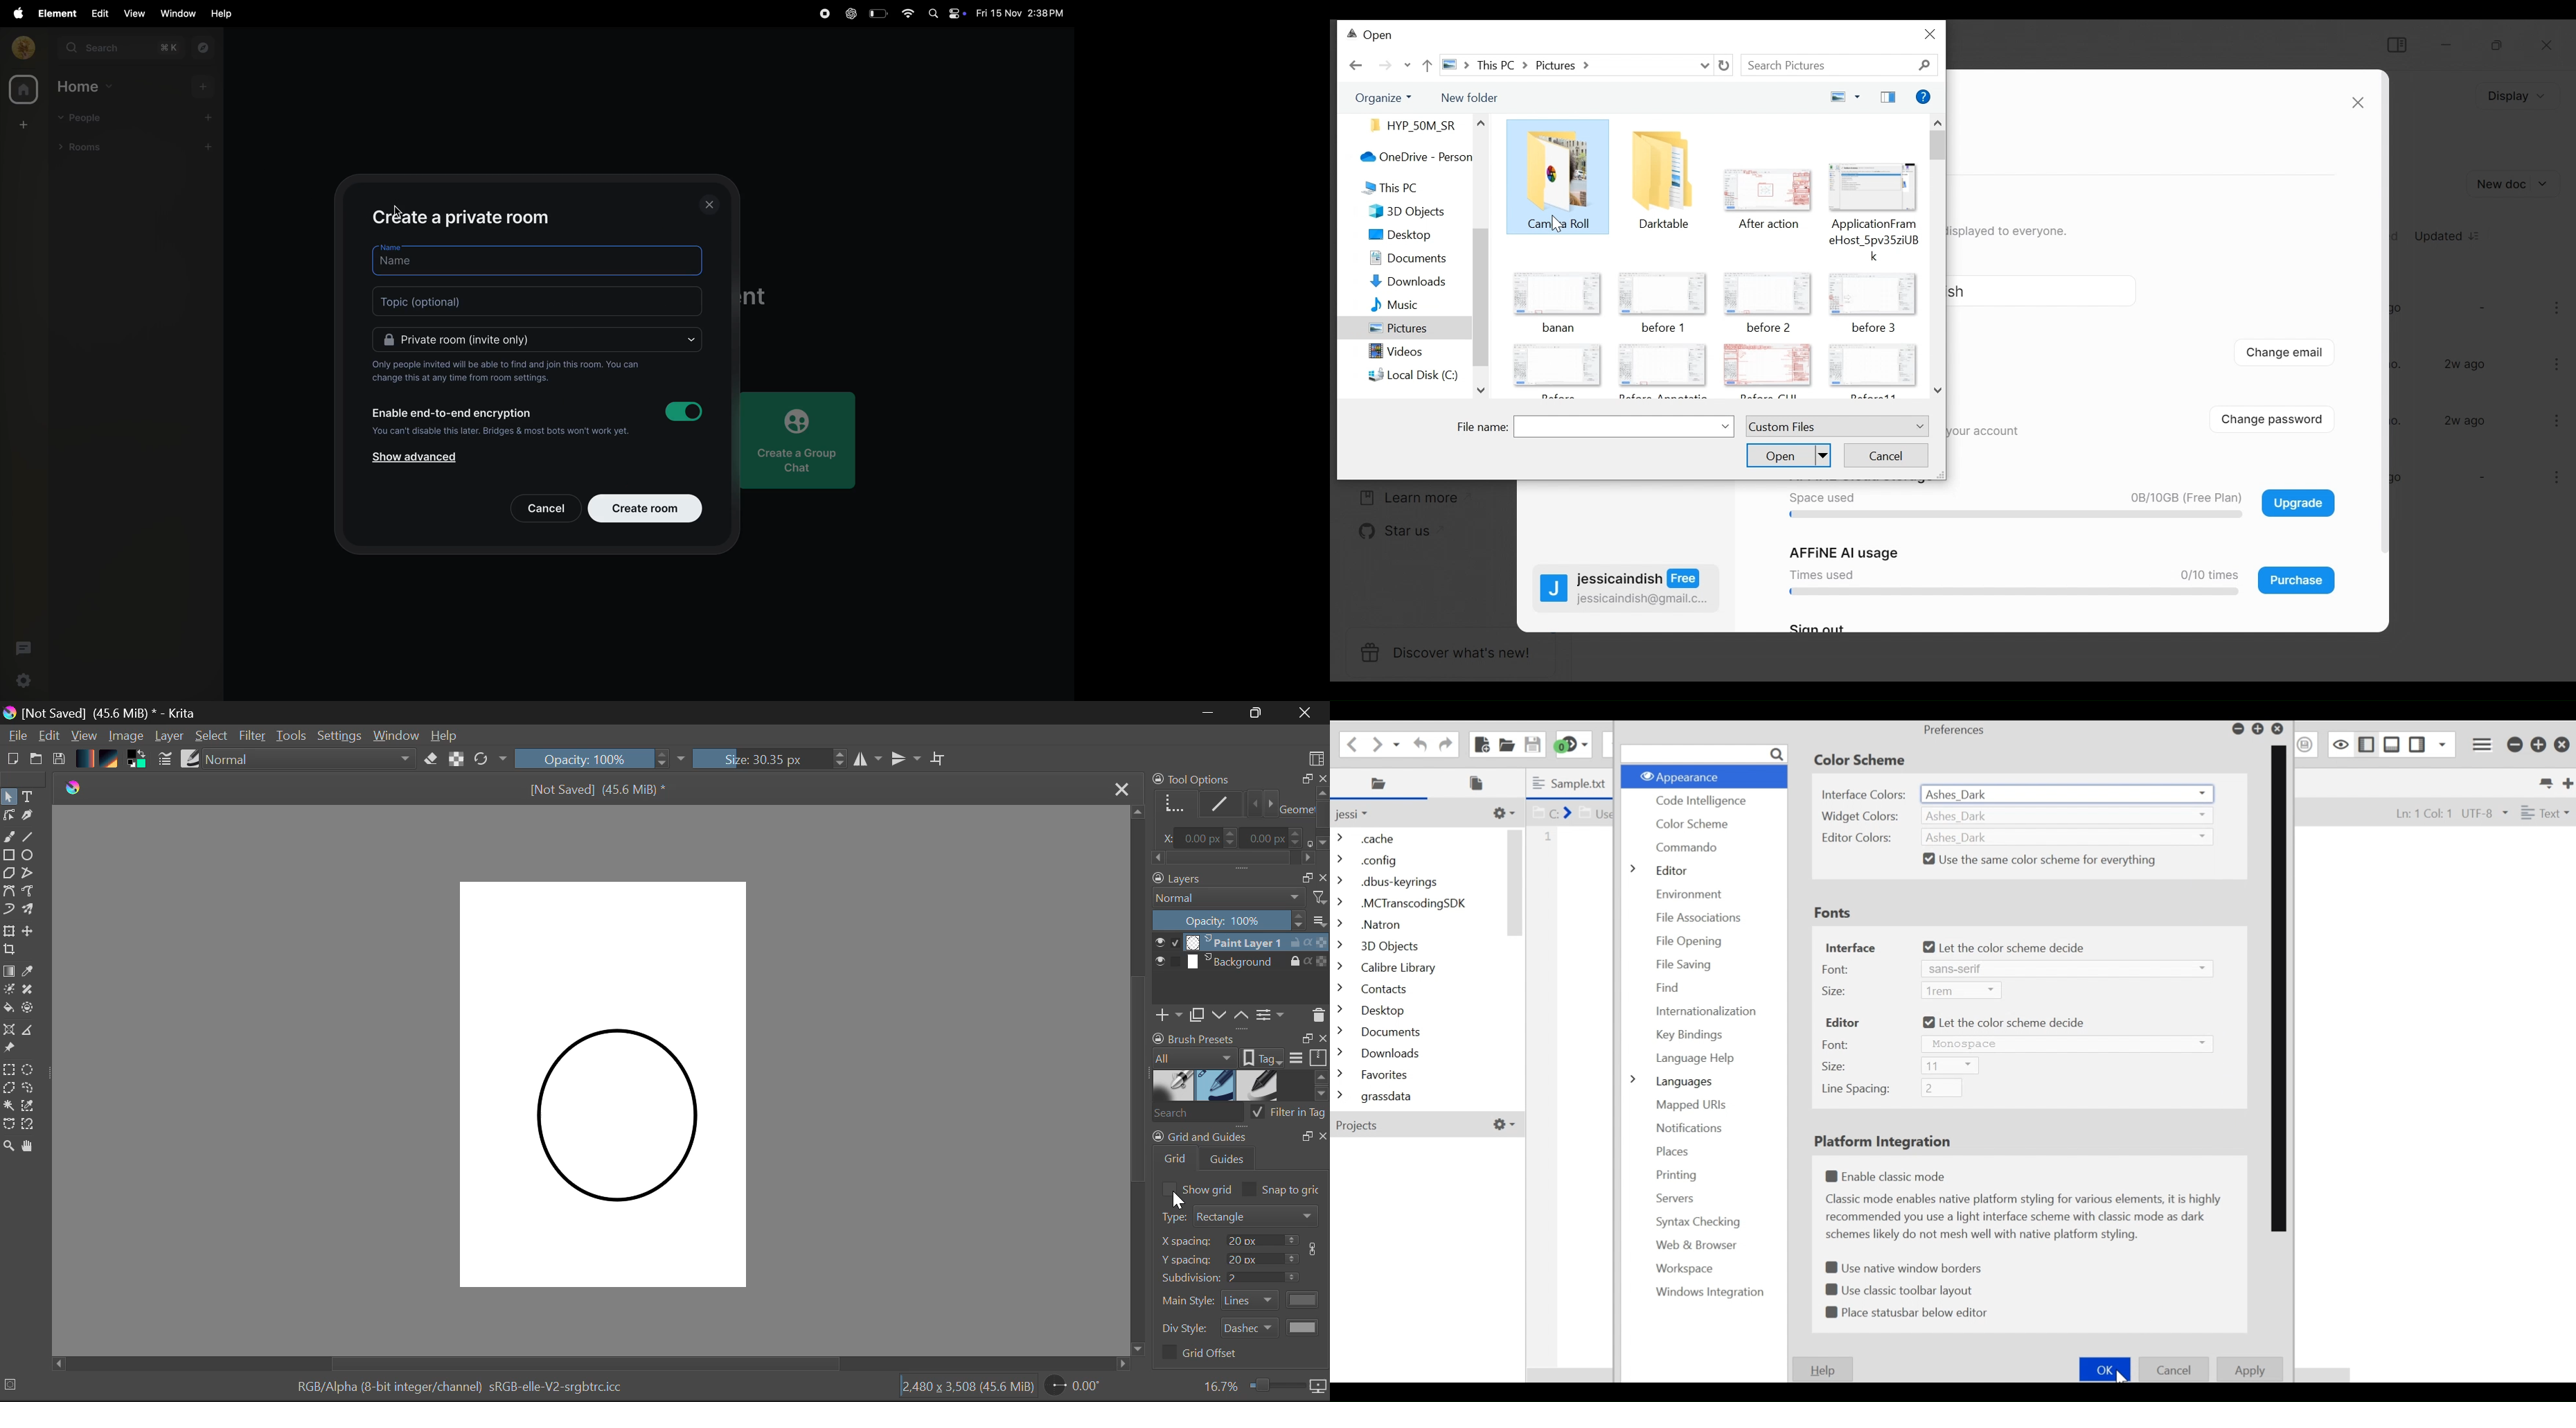 This screenshot has width=2576, height=1428. What do you see at coordinates (205, 86) in the screenshot?
I see `add home` at bounding box center [205, 86].